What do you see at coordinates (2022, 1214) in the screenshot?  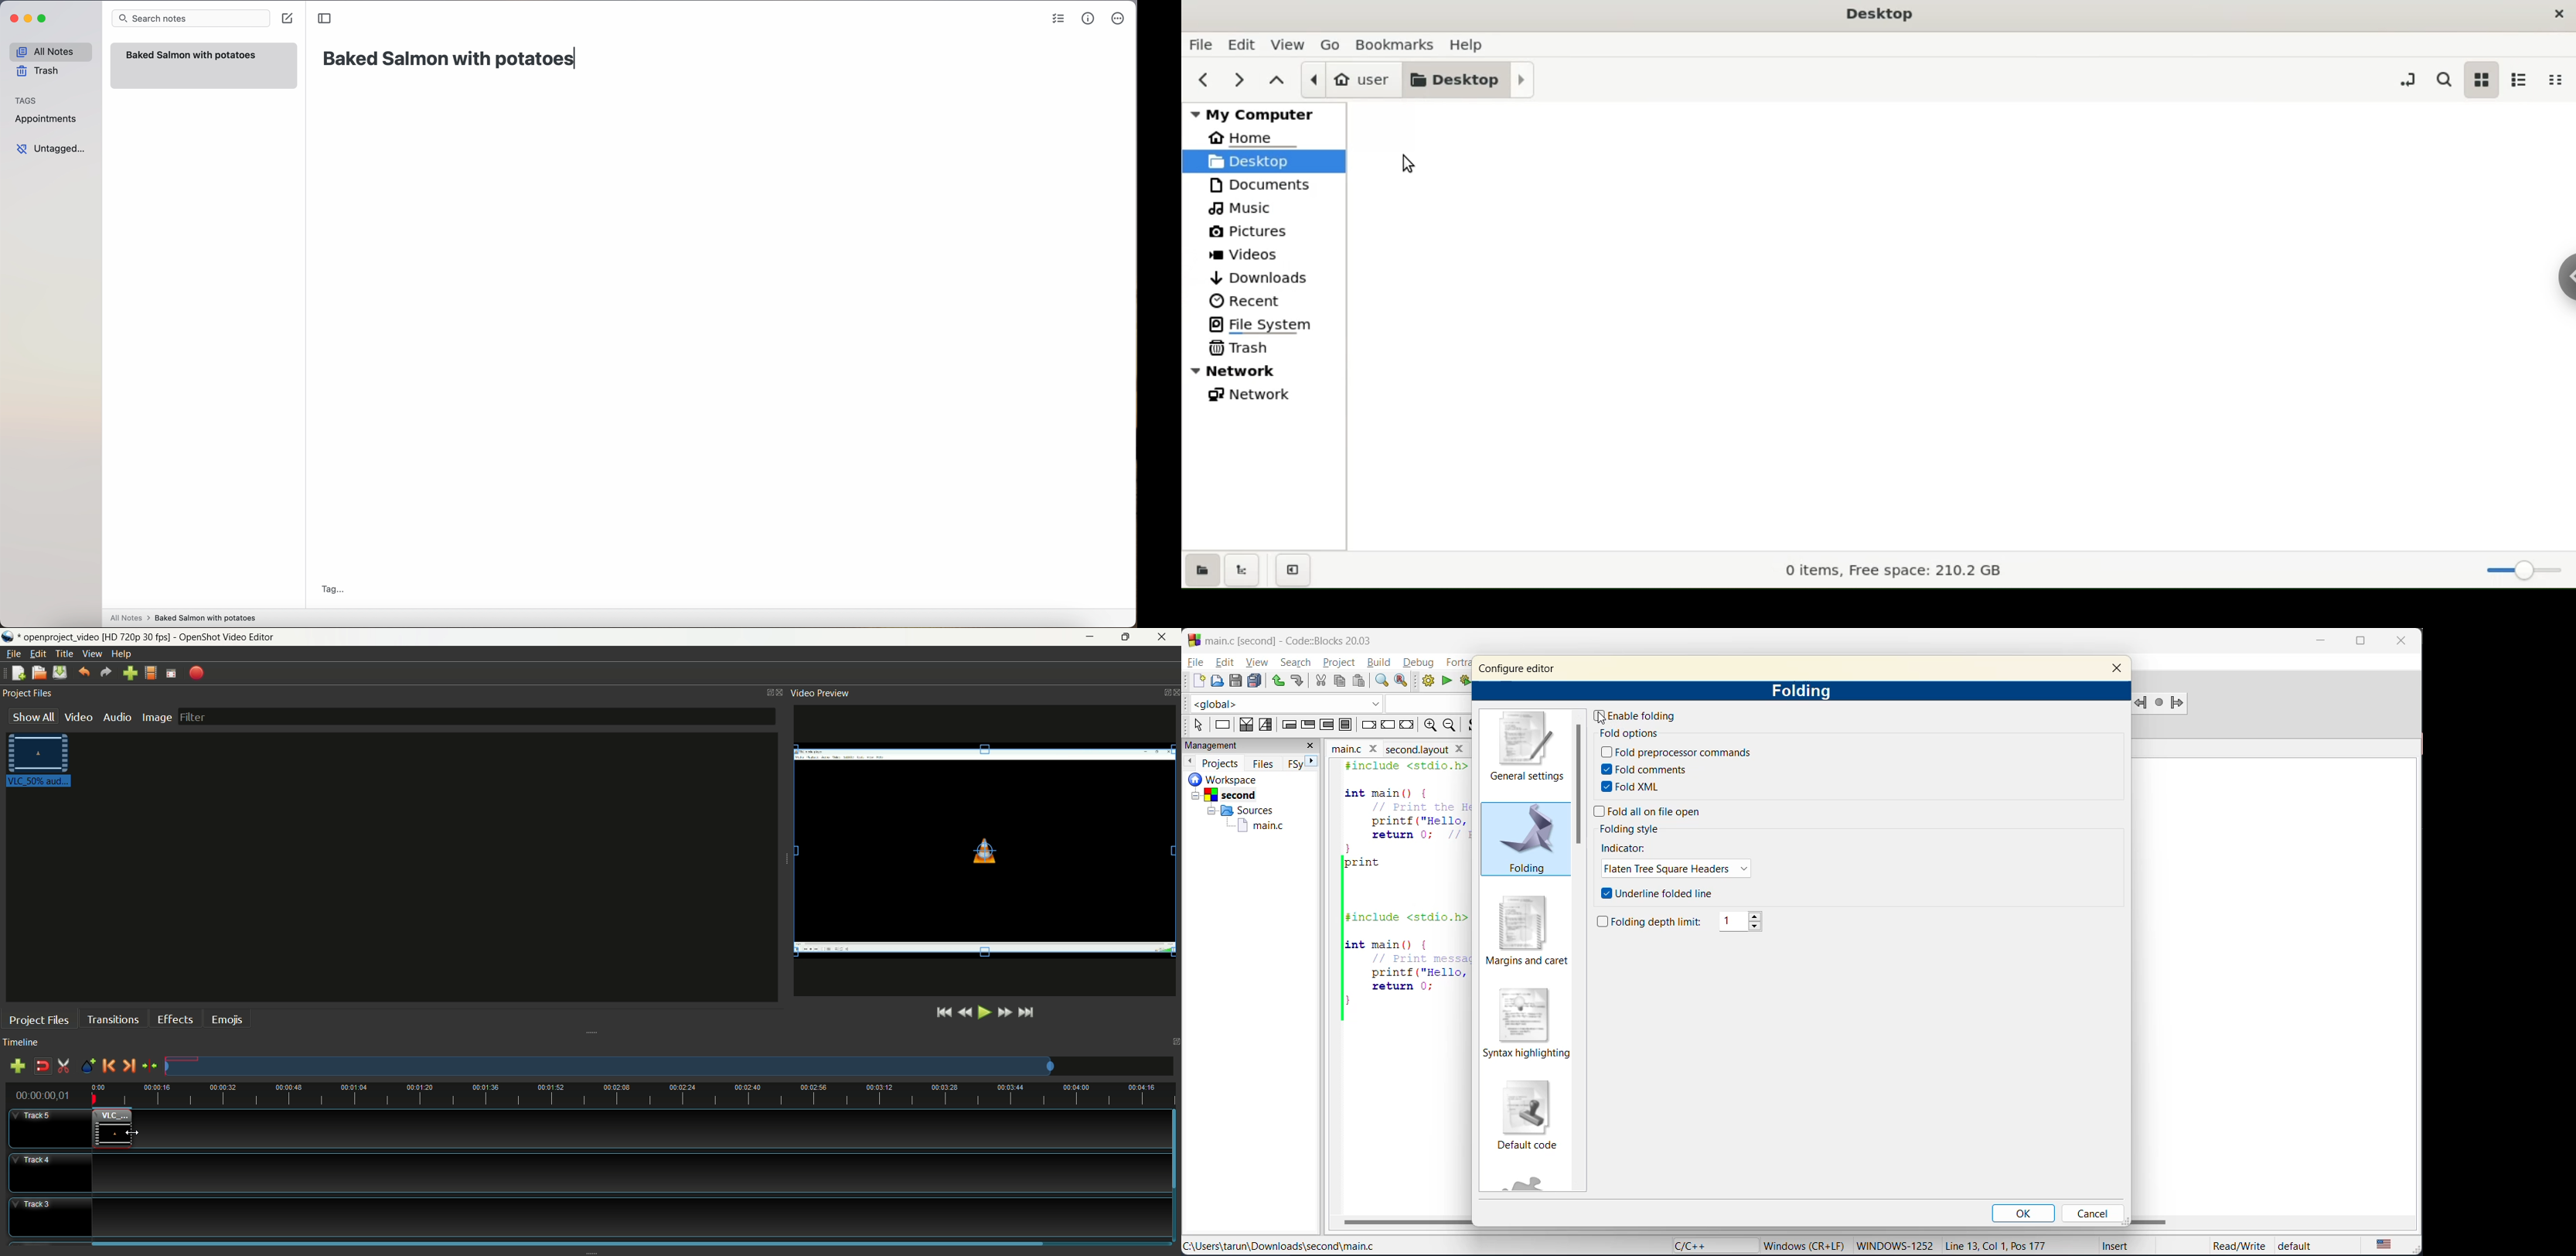 I see `ok` at bounding box center [2022, 1214].